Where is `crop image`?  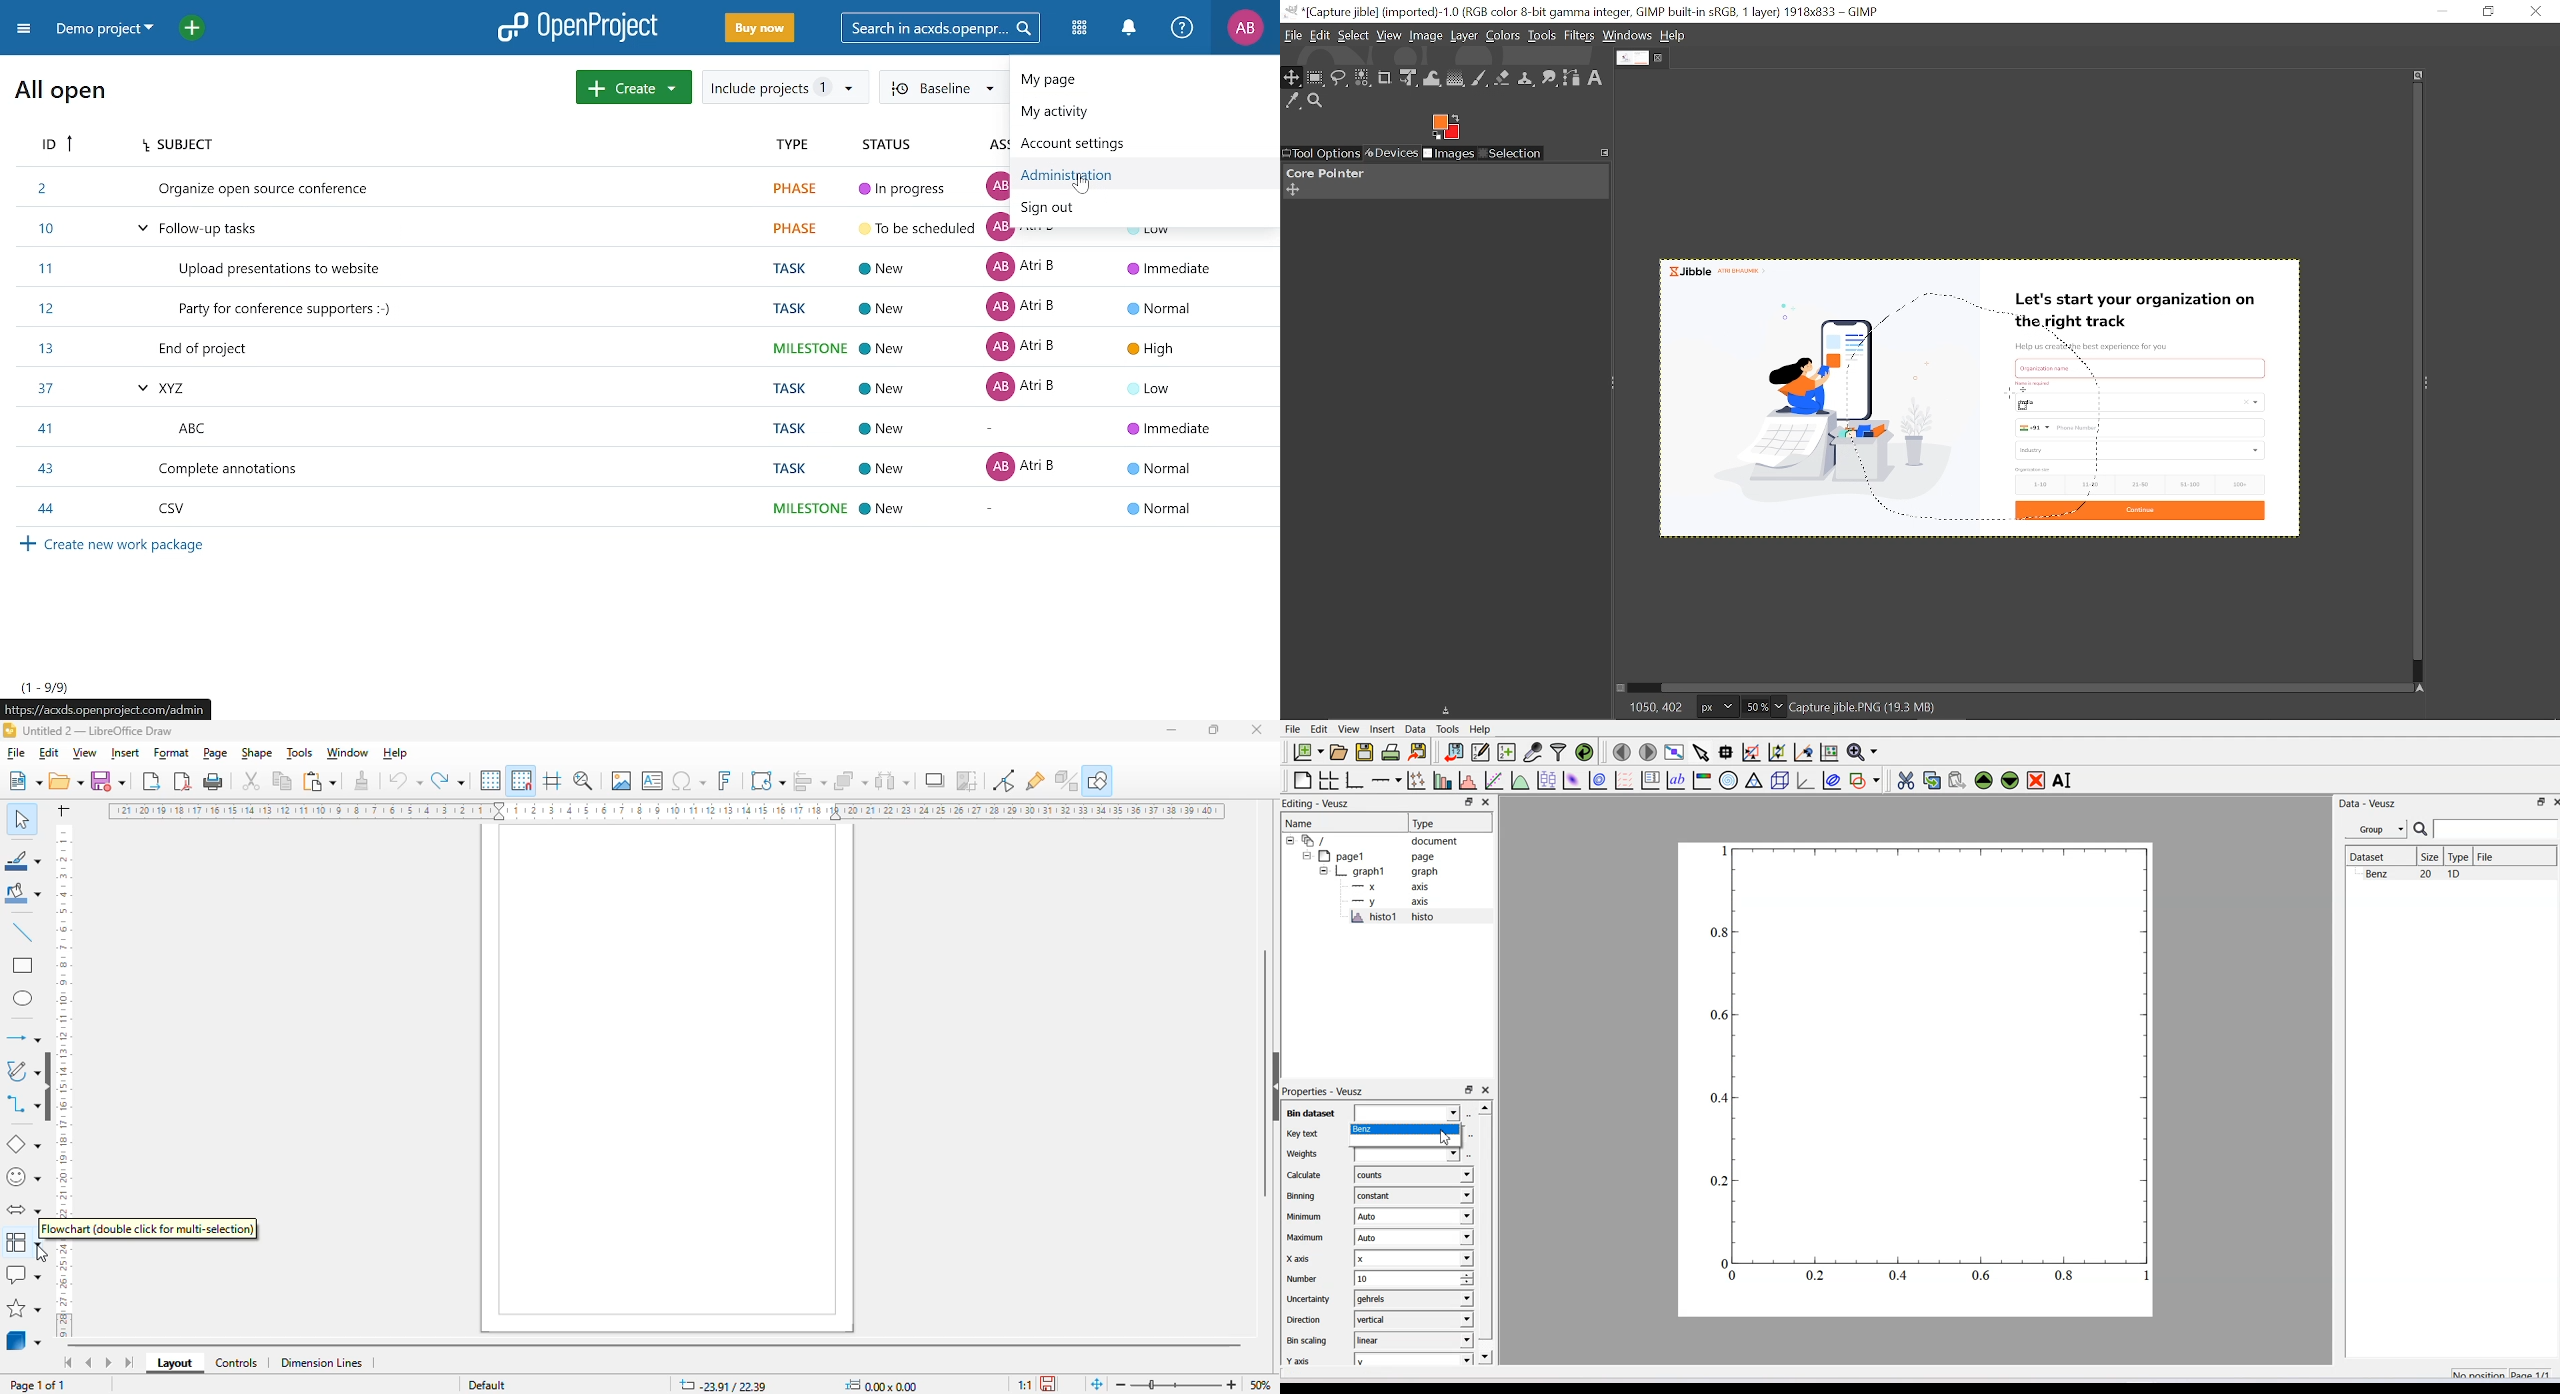
crop image is located at coordinates (968, 782).